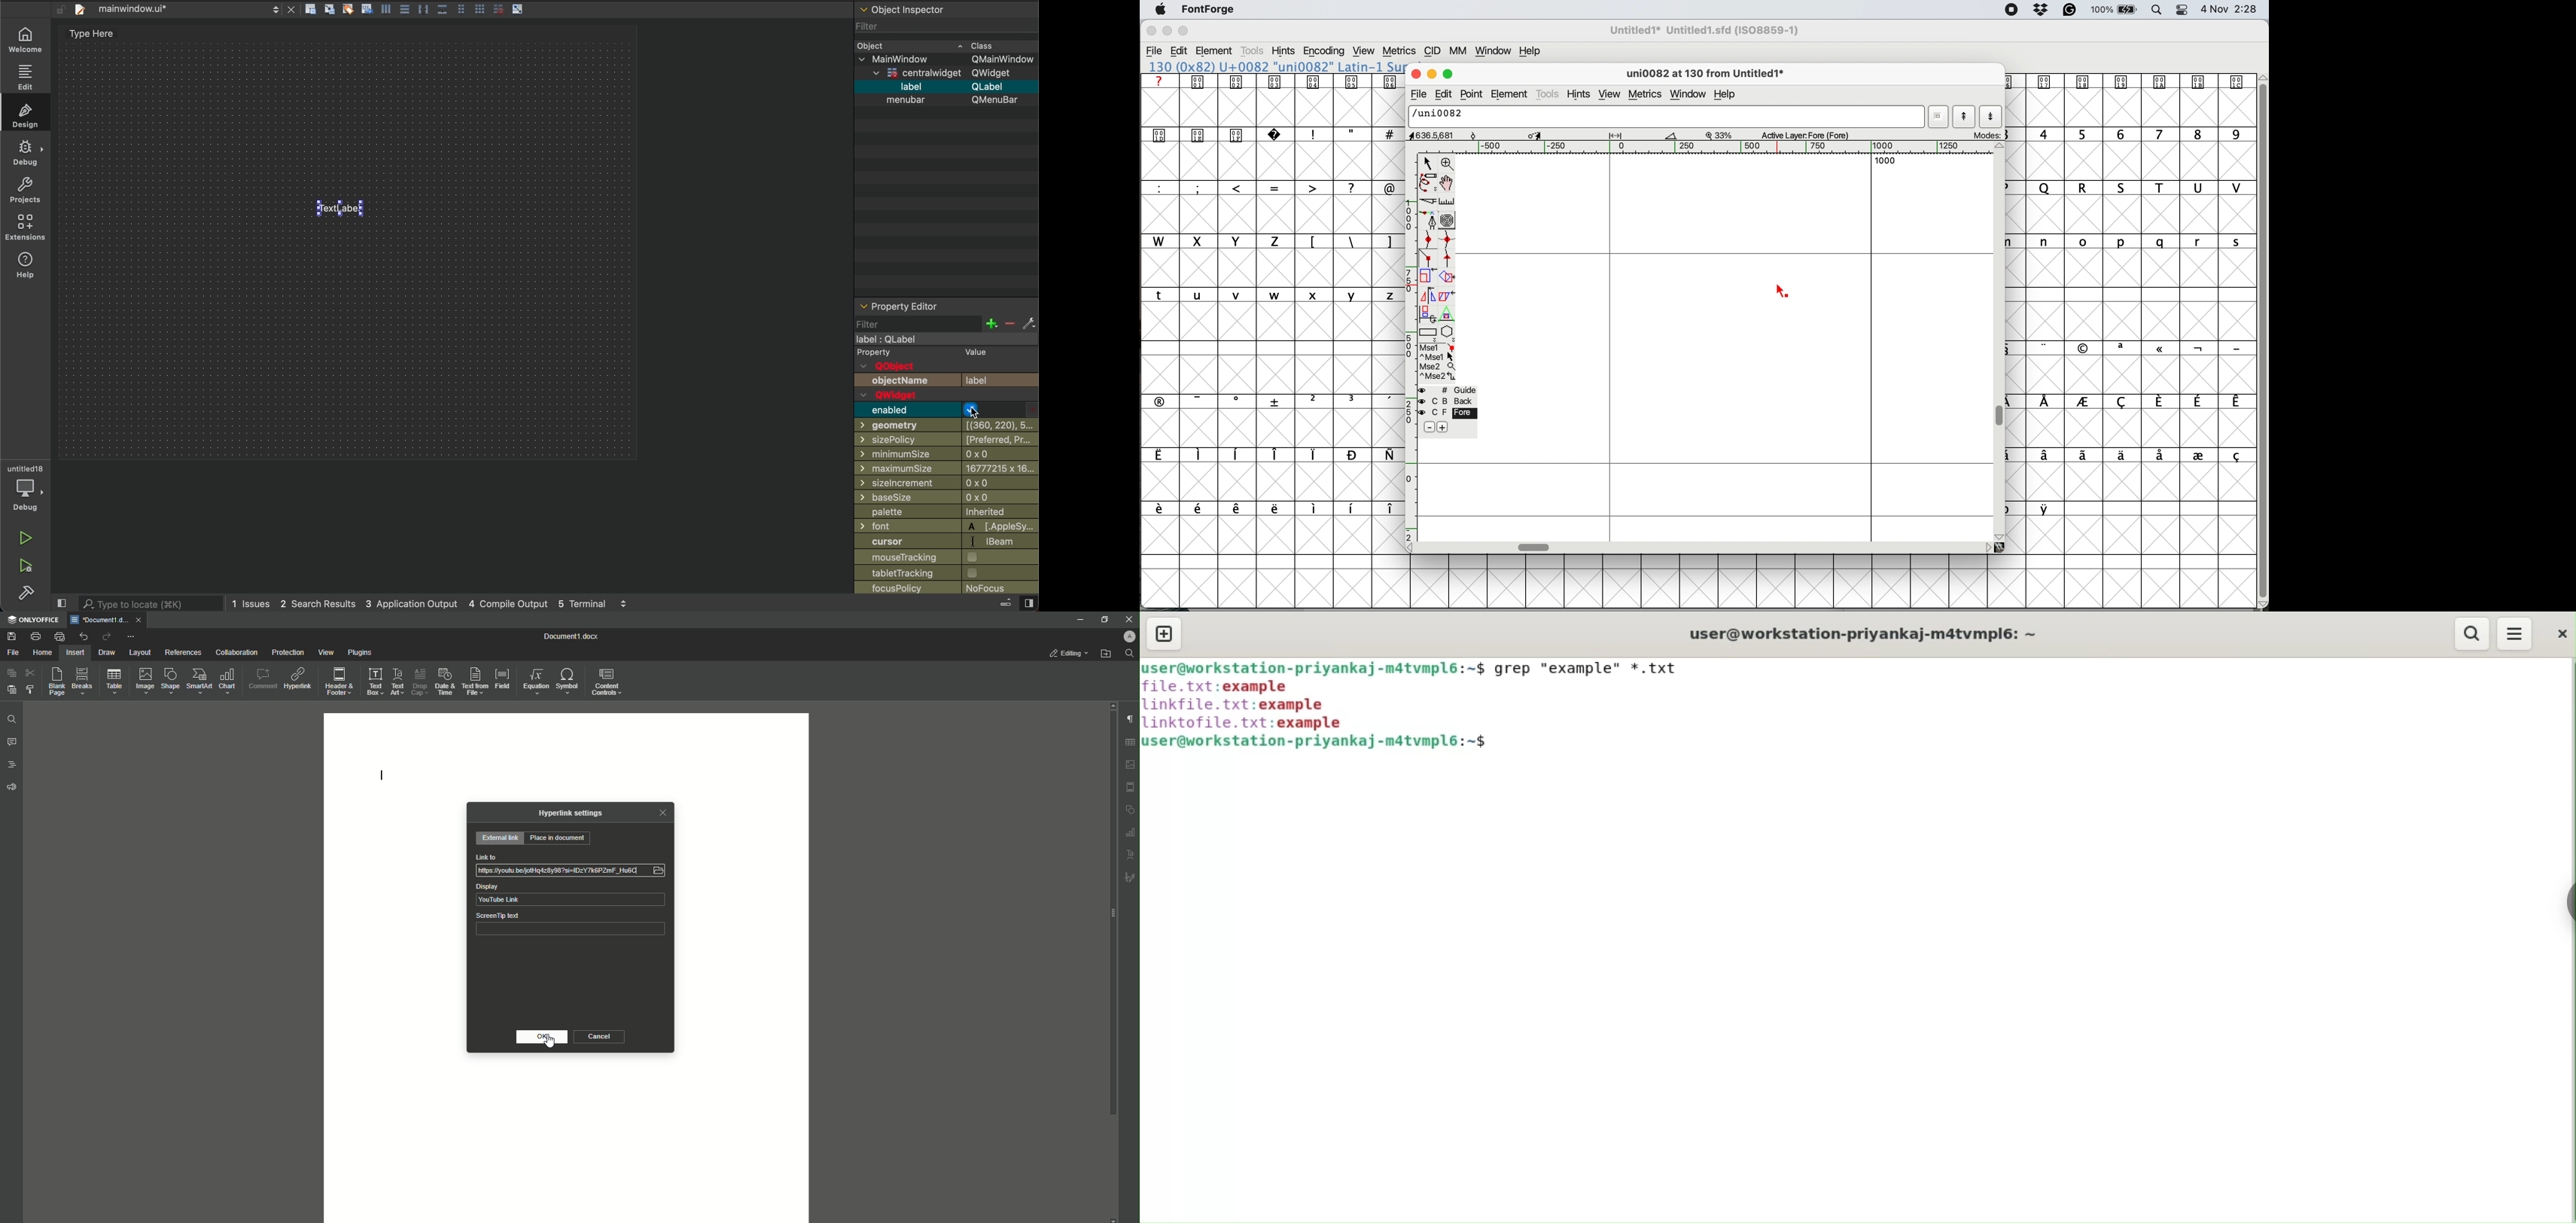 This screenshot has width=2576, height=1232. Describe the element at coordinates (996, 73) in the screenshot. I see `Qwidget` at that location.